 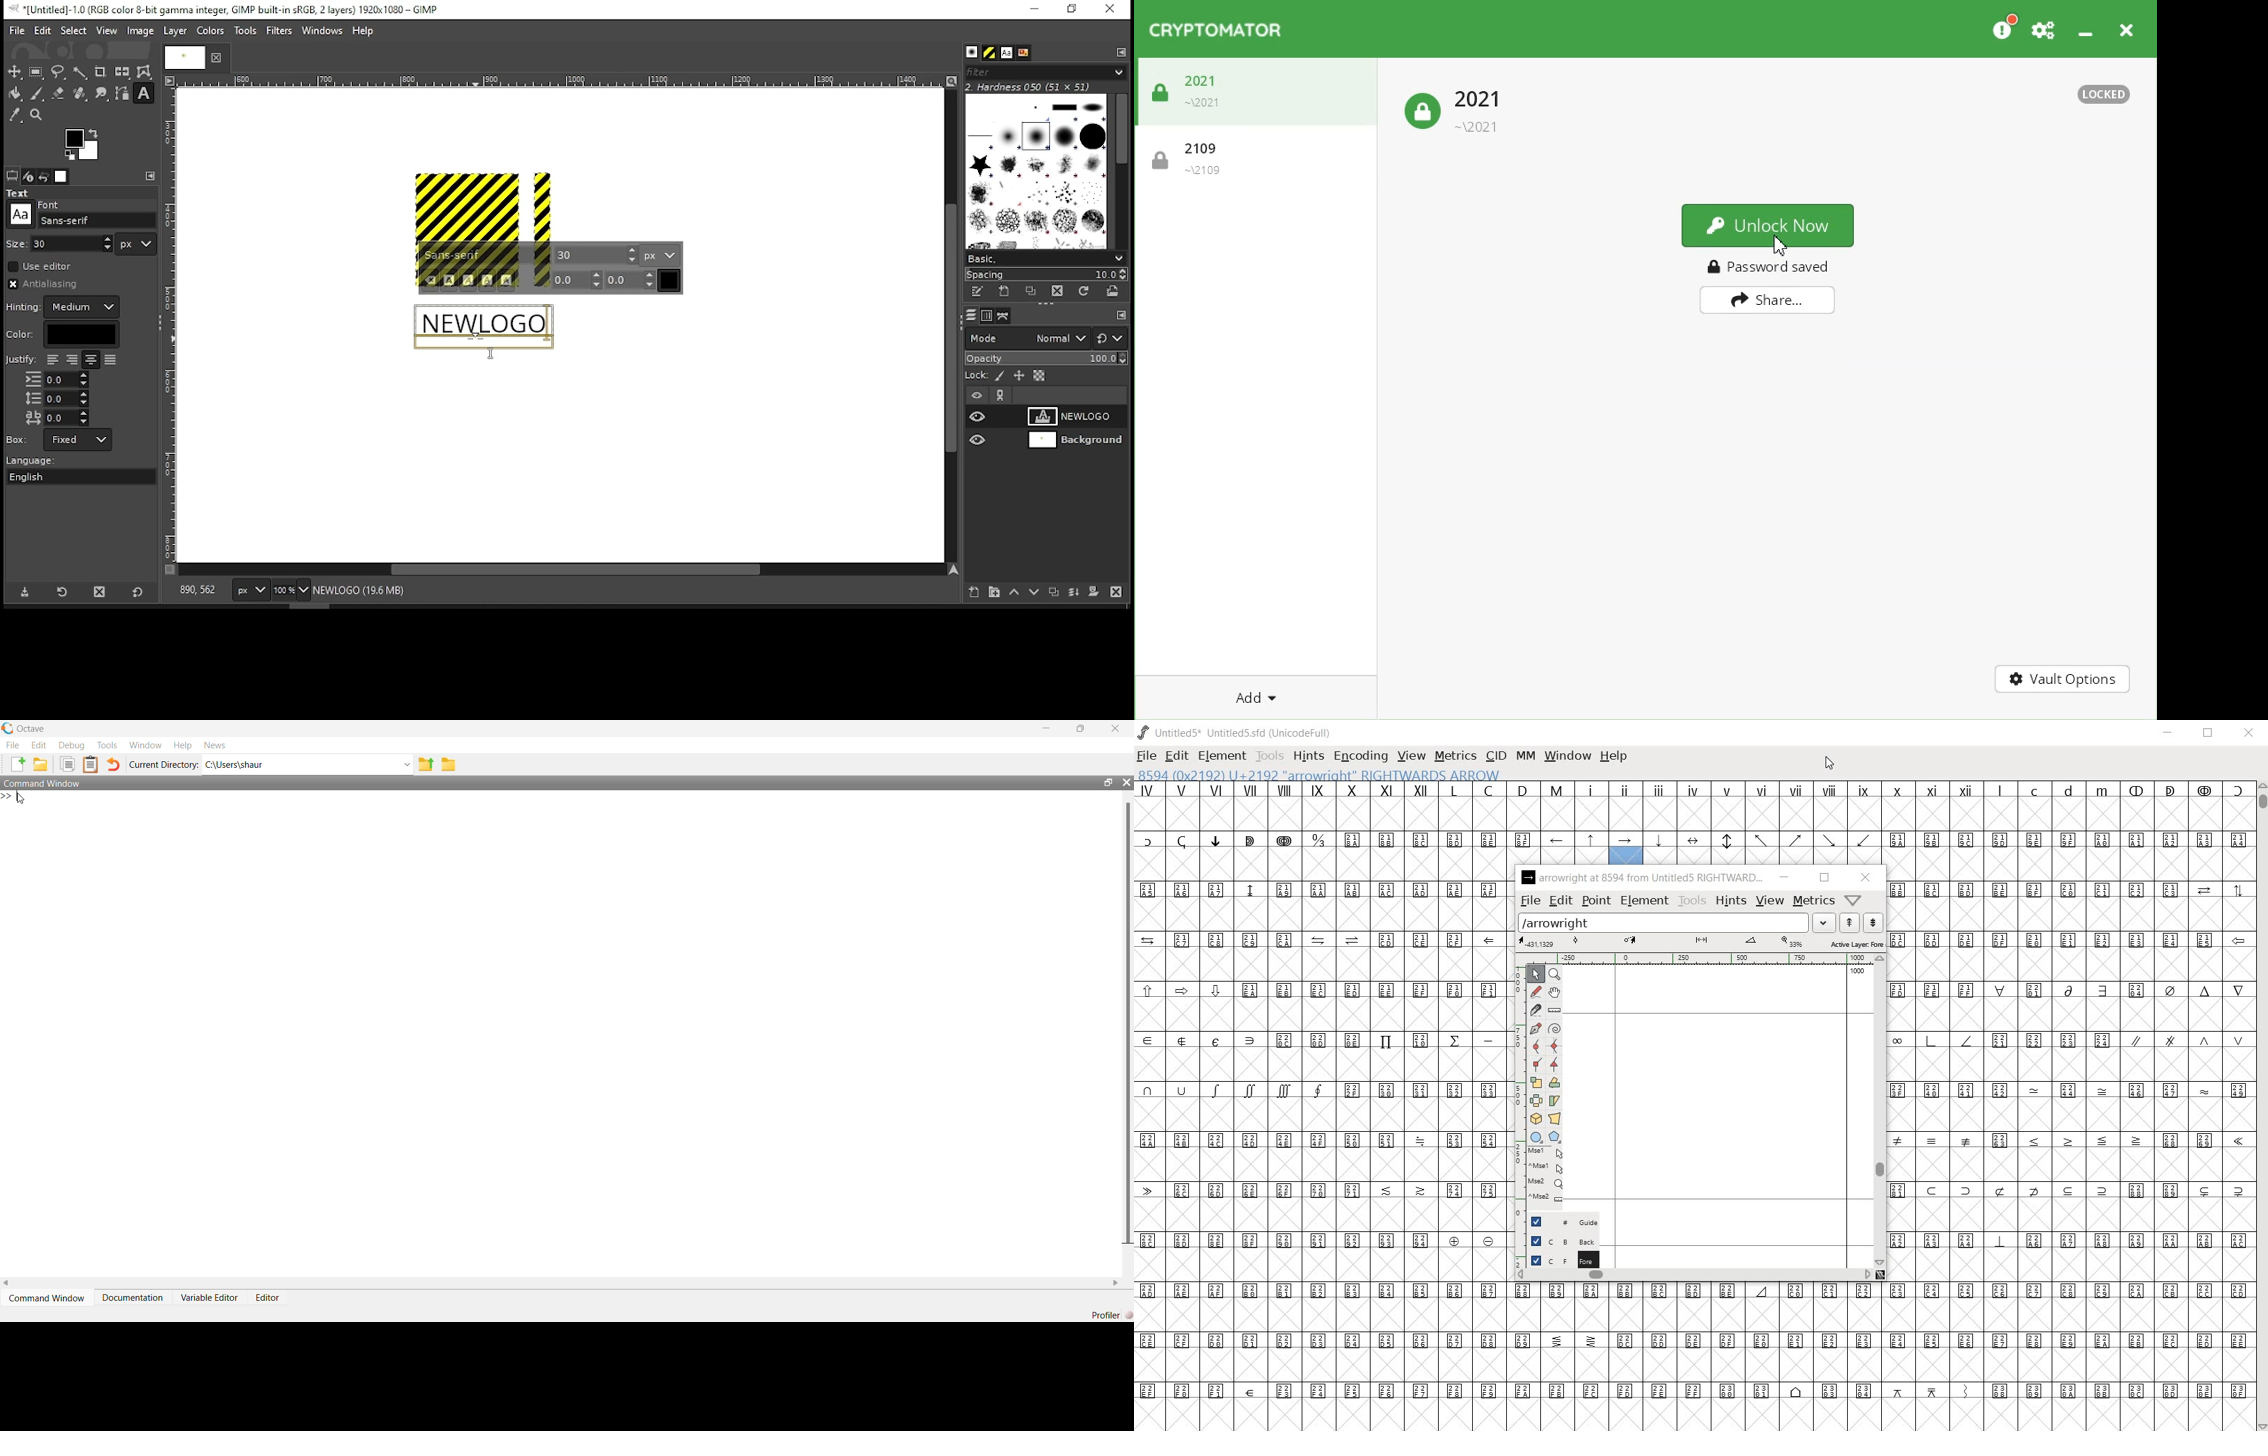 I want to click on images, so click(x=62, y=177).